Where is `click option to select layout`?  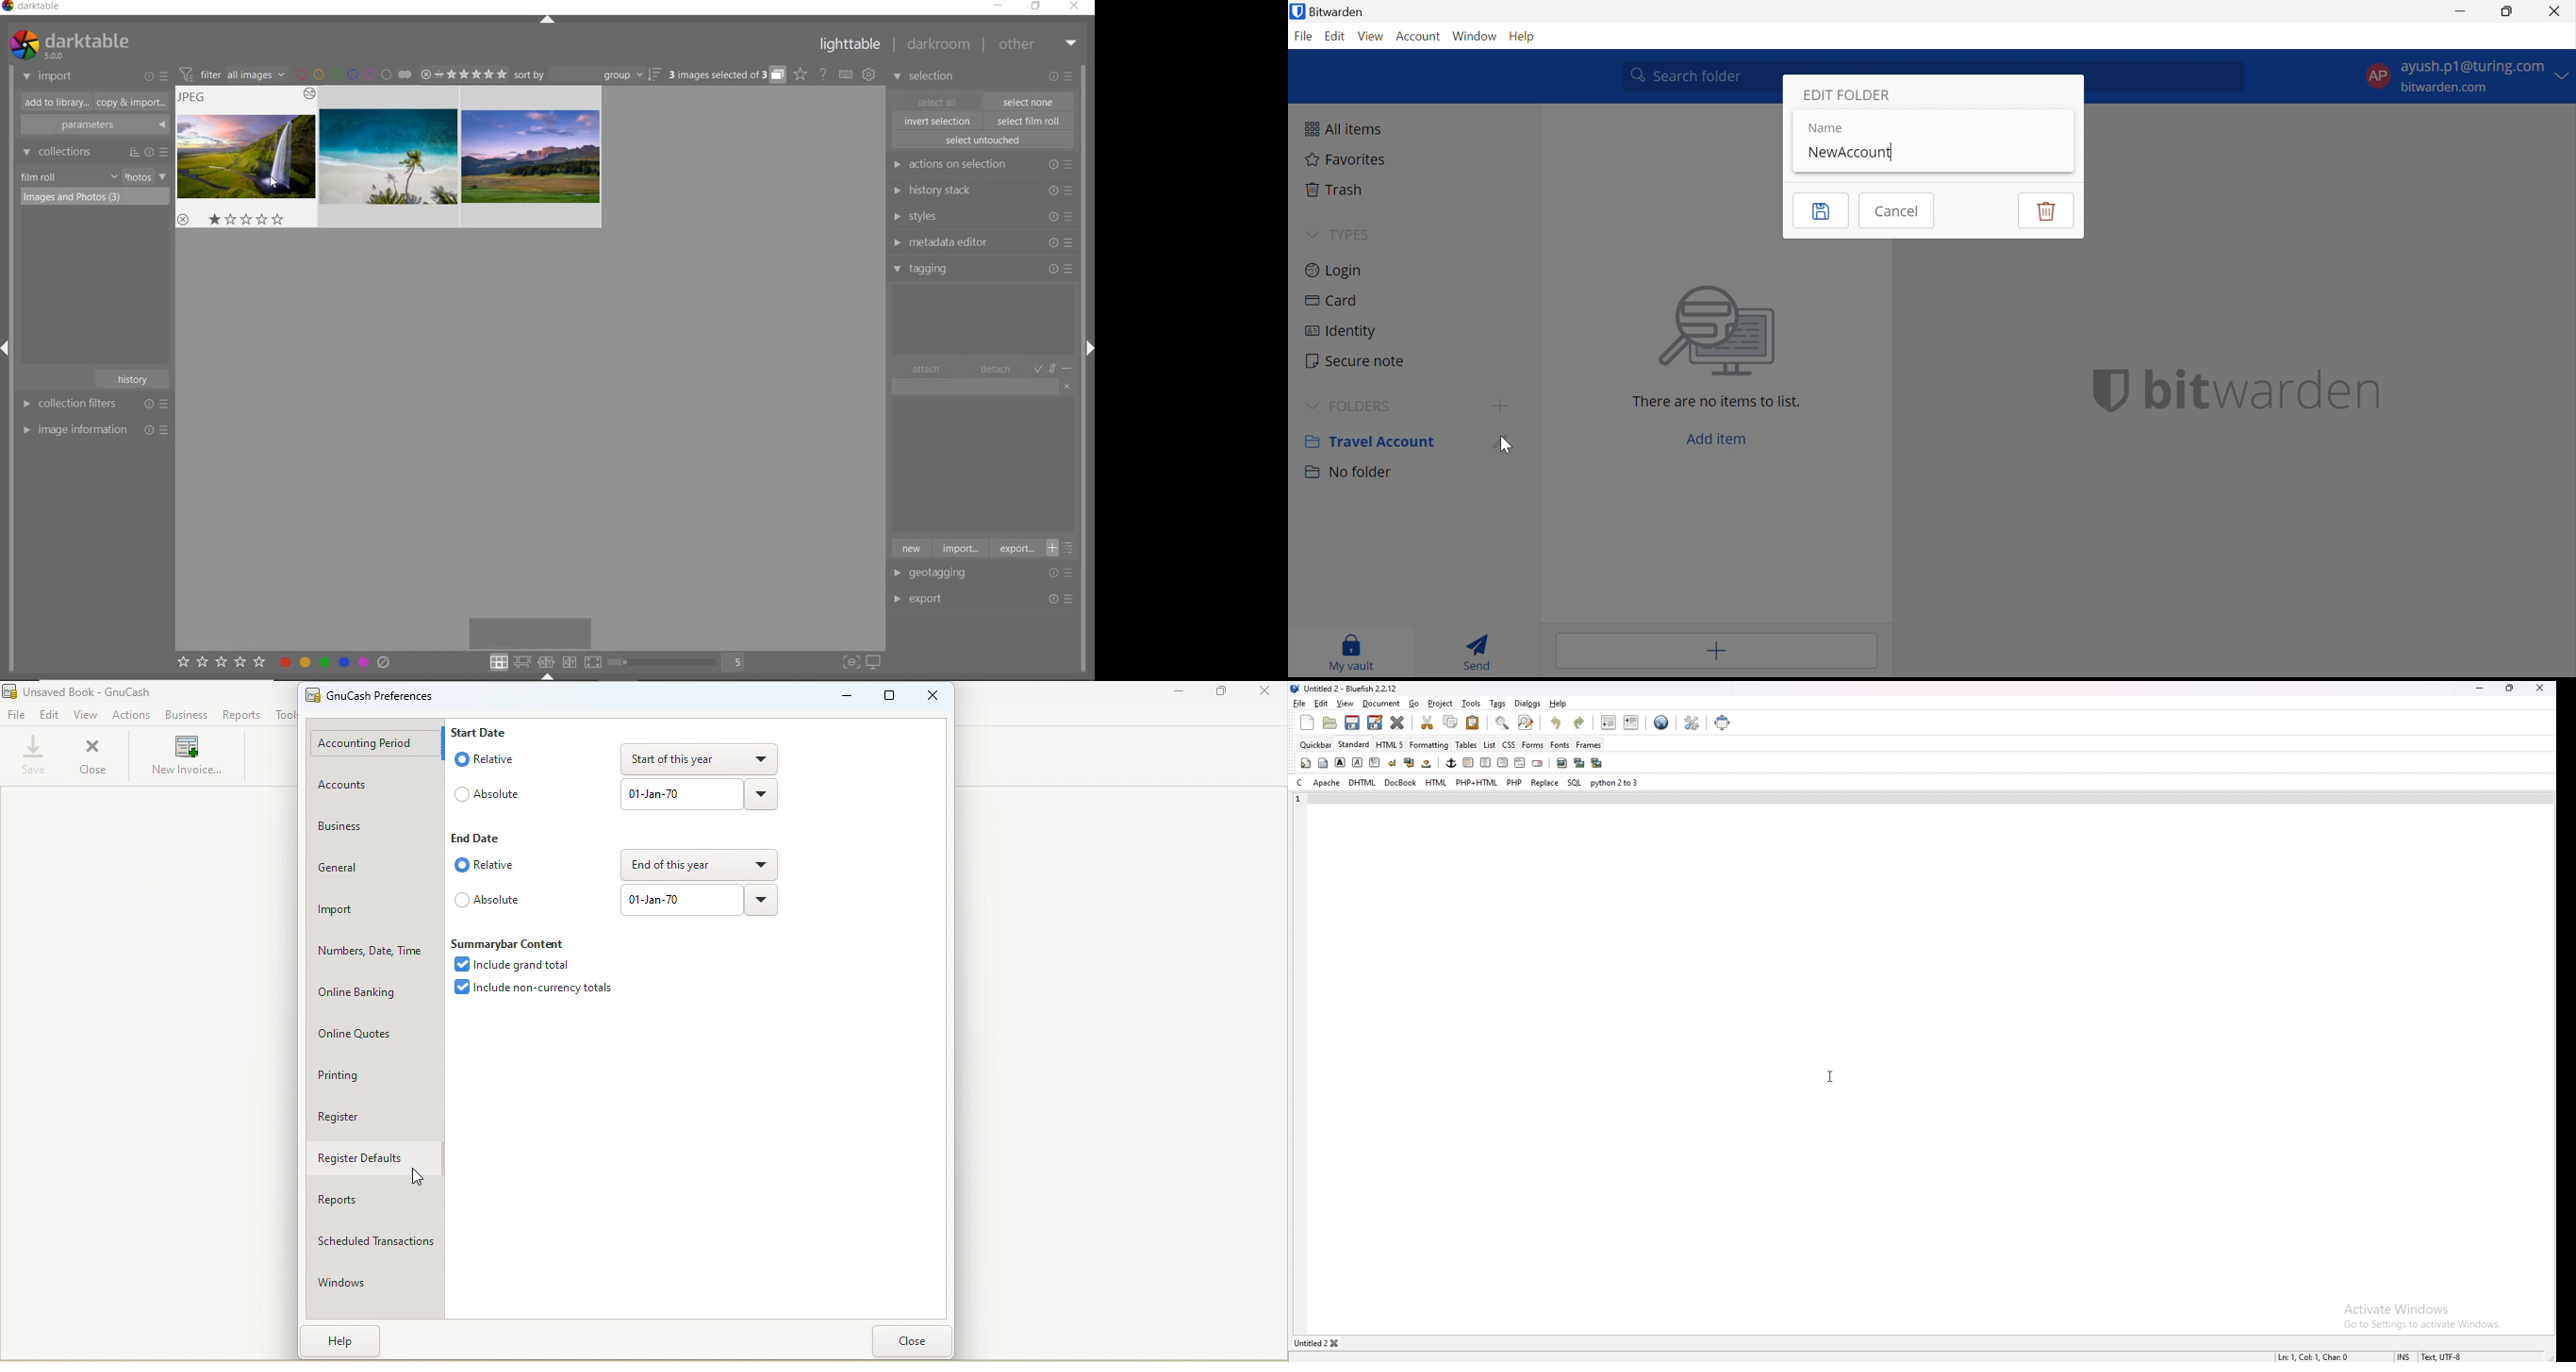 click option to select layout is located at coordinates (543, 662).